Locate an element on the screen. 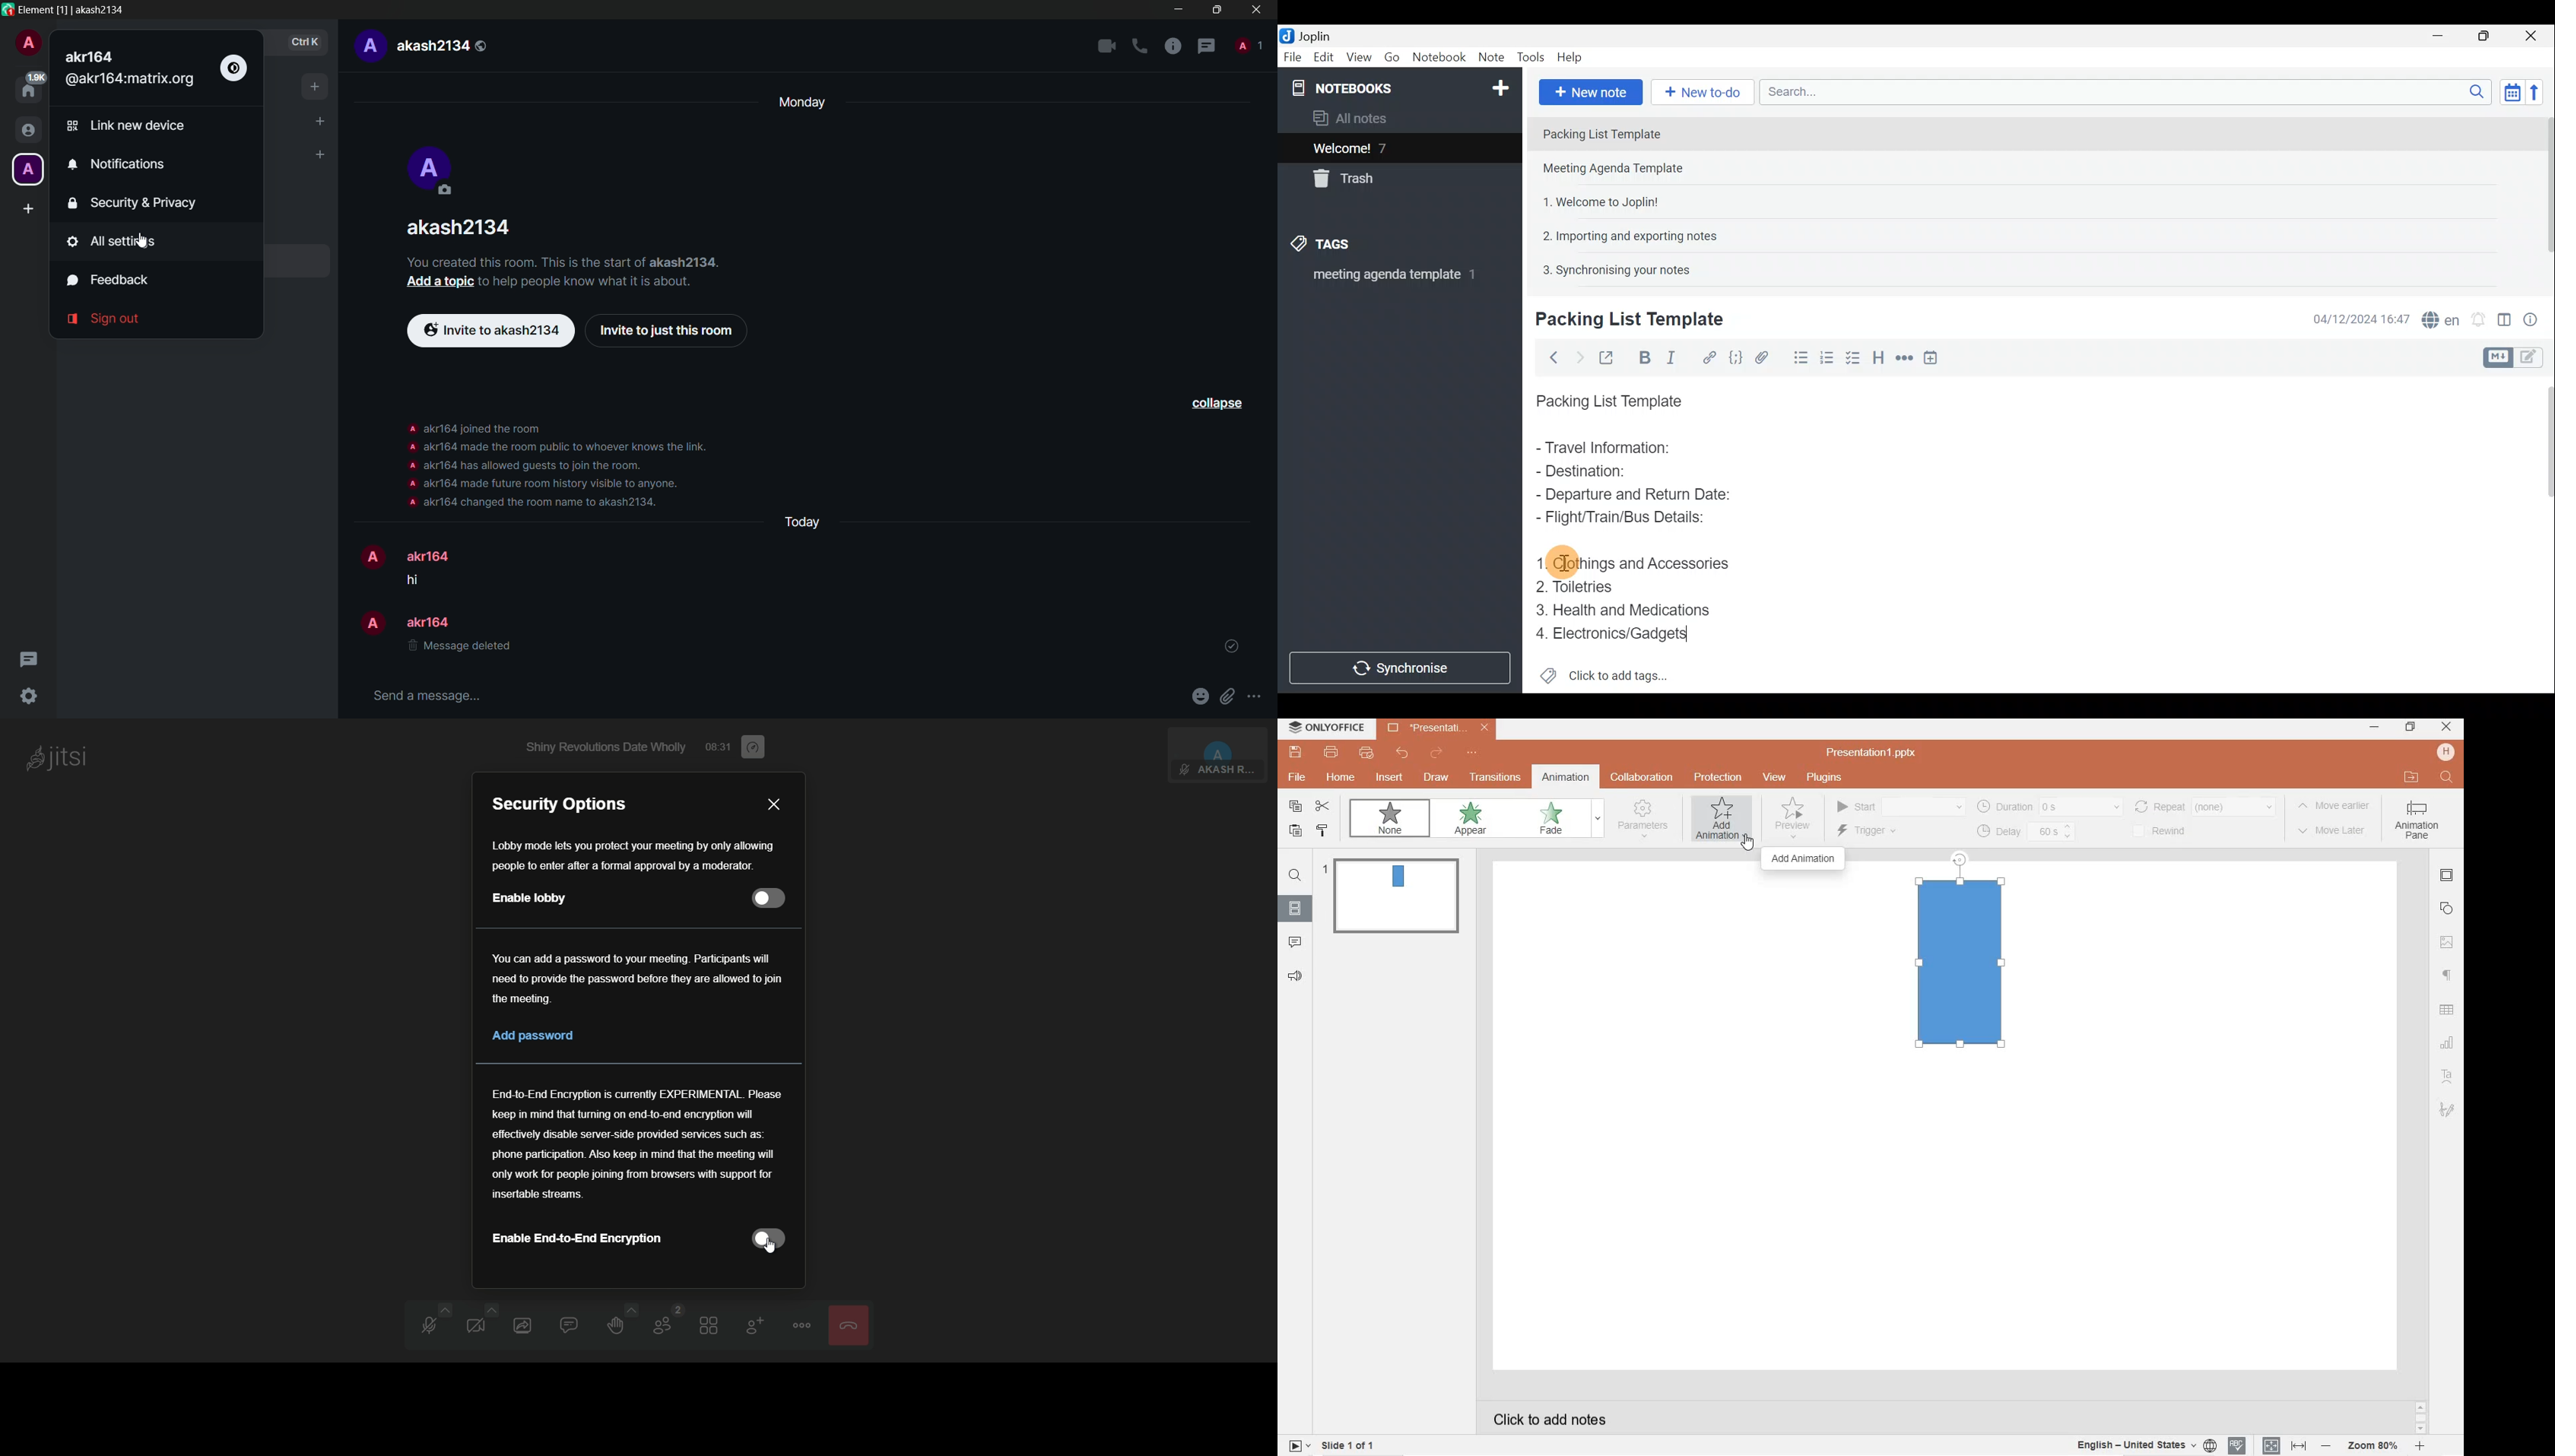 This screenshot has height=1456, width=2576. Note is located at coordinates (1490, 58).